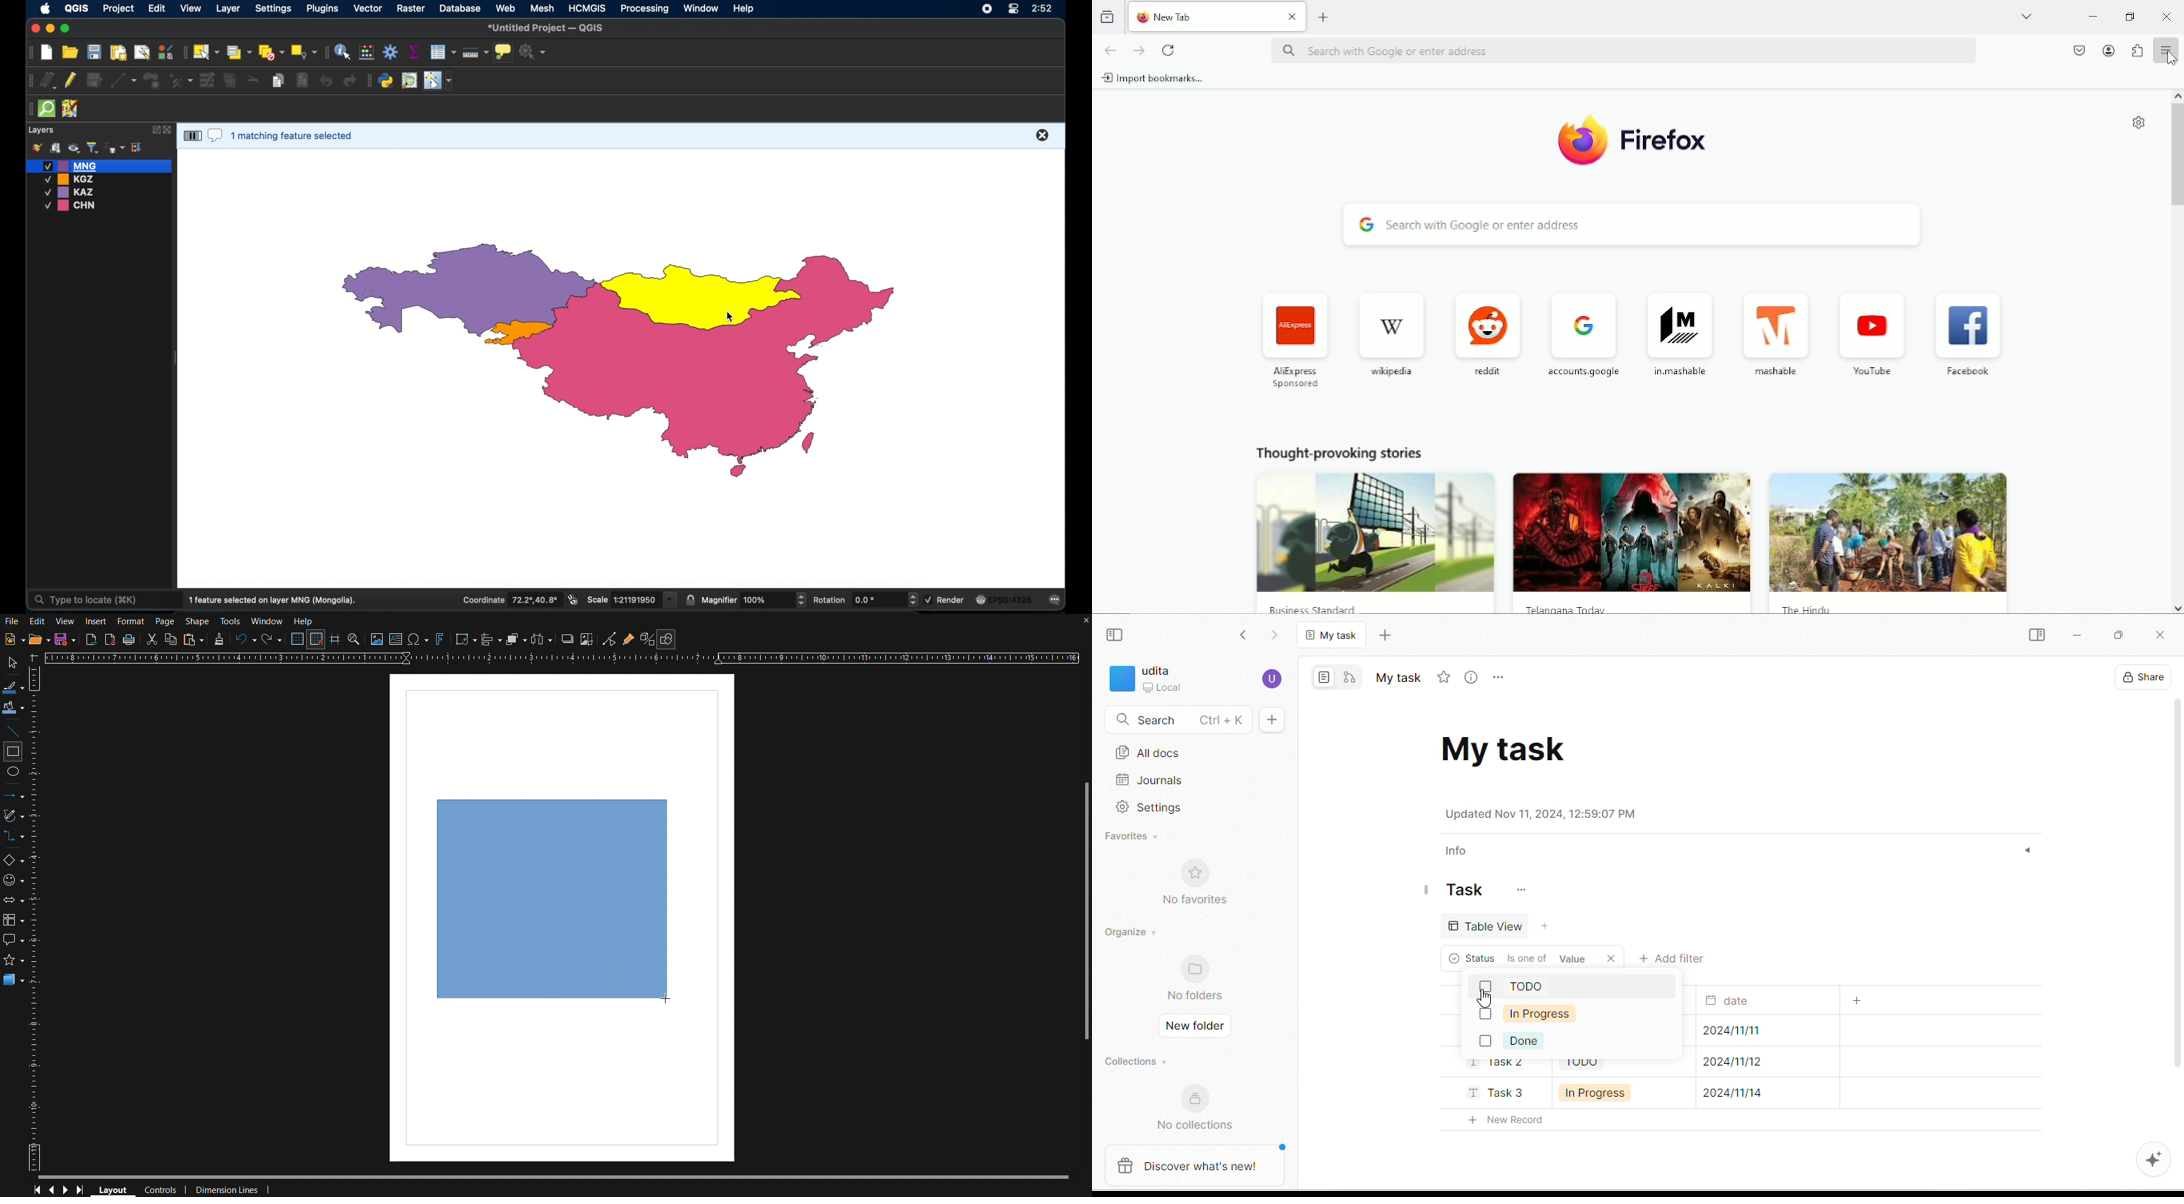  What do you see at coordinates (1150, 809) in the screenshot?
I see `settings` at bounding box center [1150, 809].